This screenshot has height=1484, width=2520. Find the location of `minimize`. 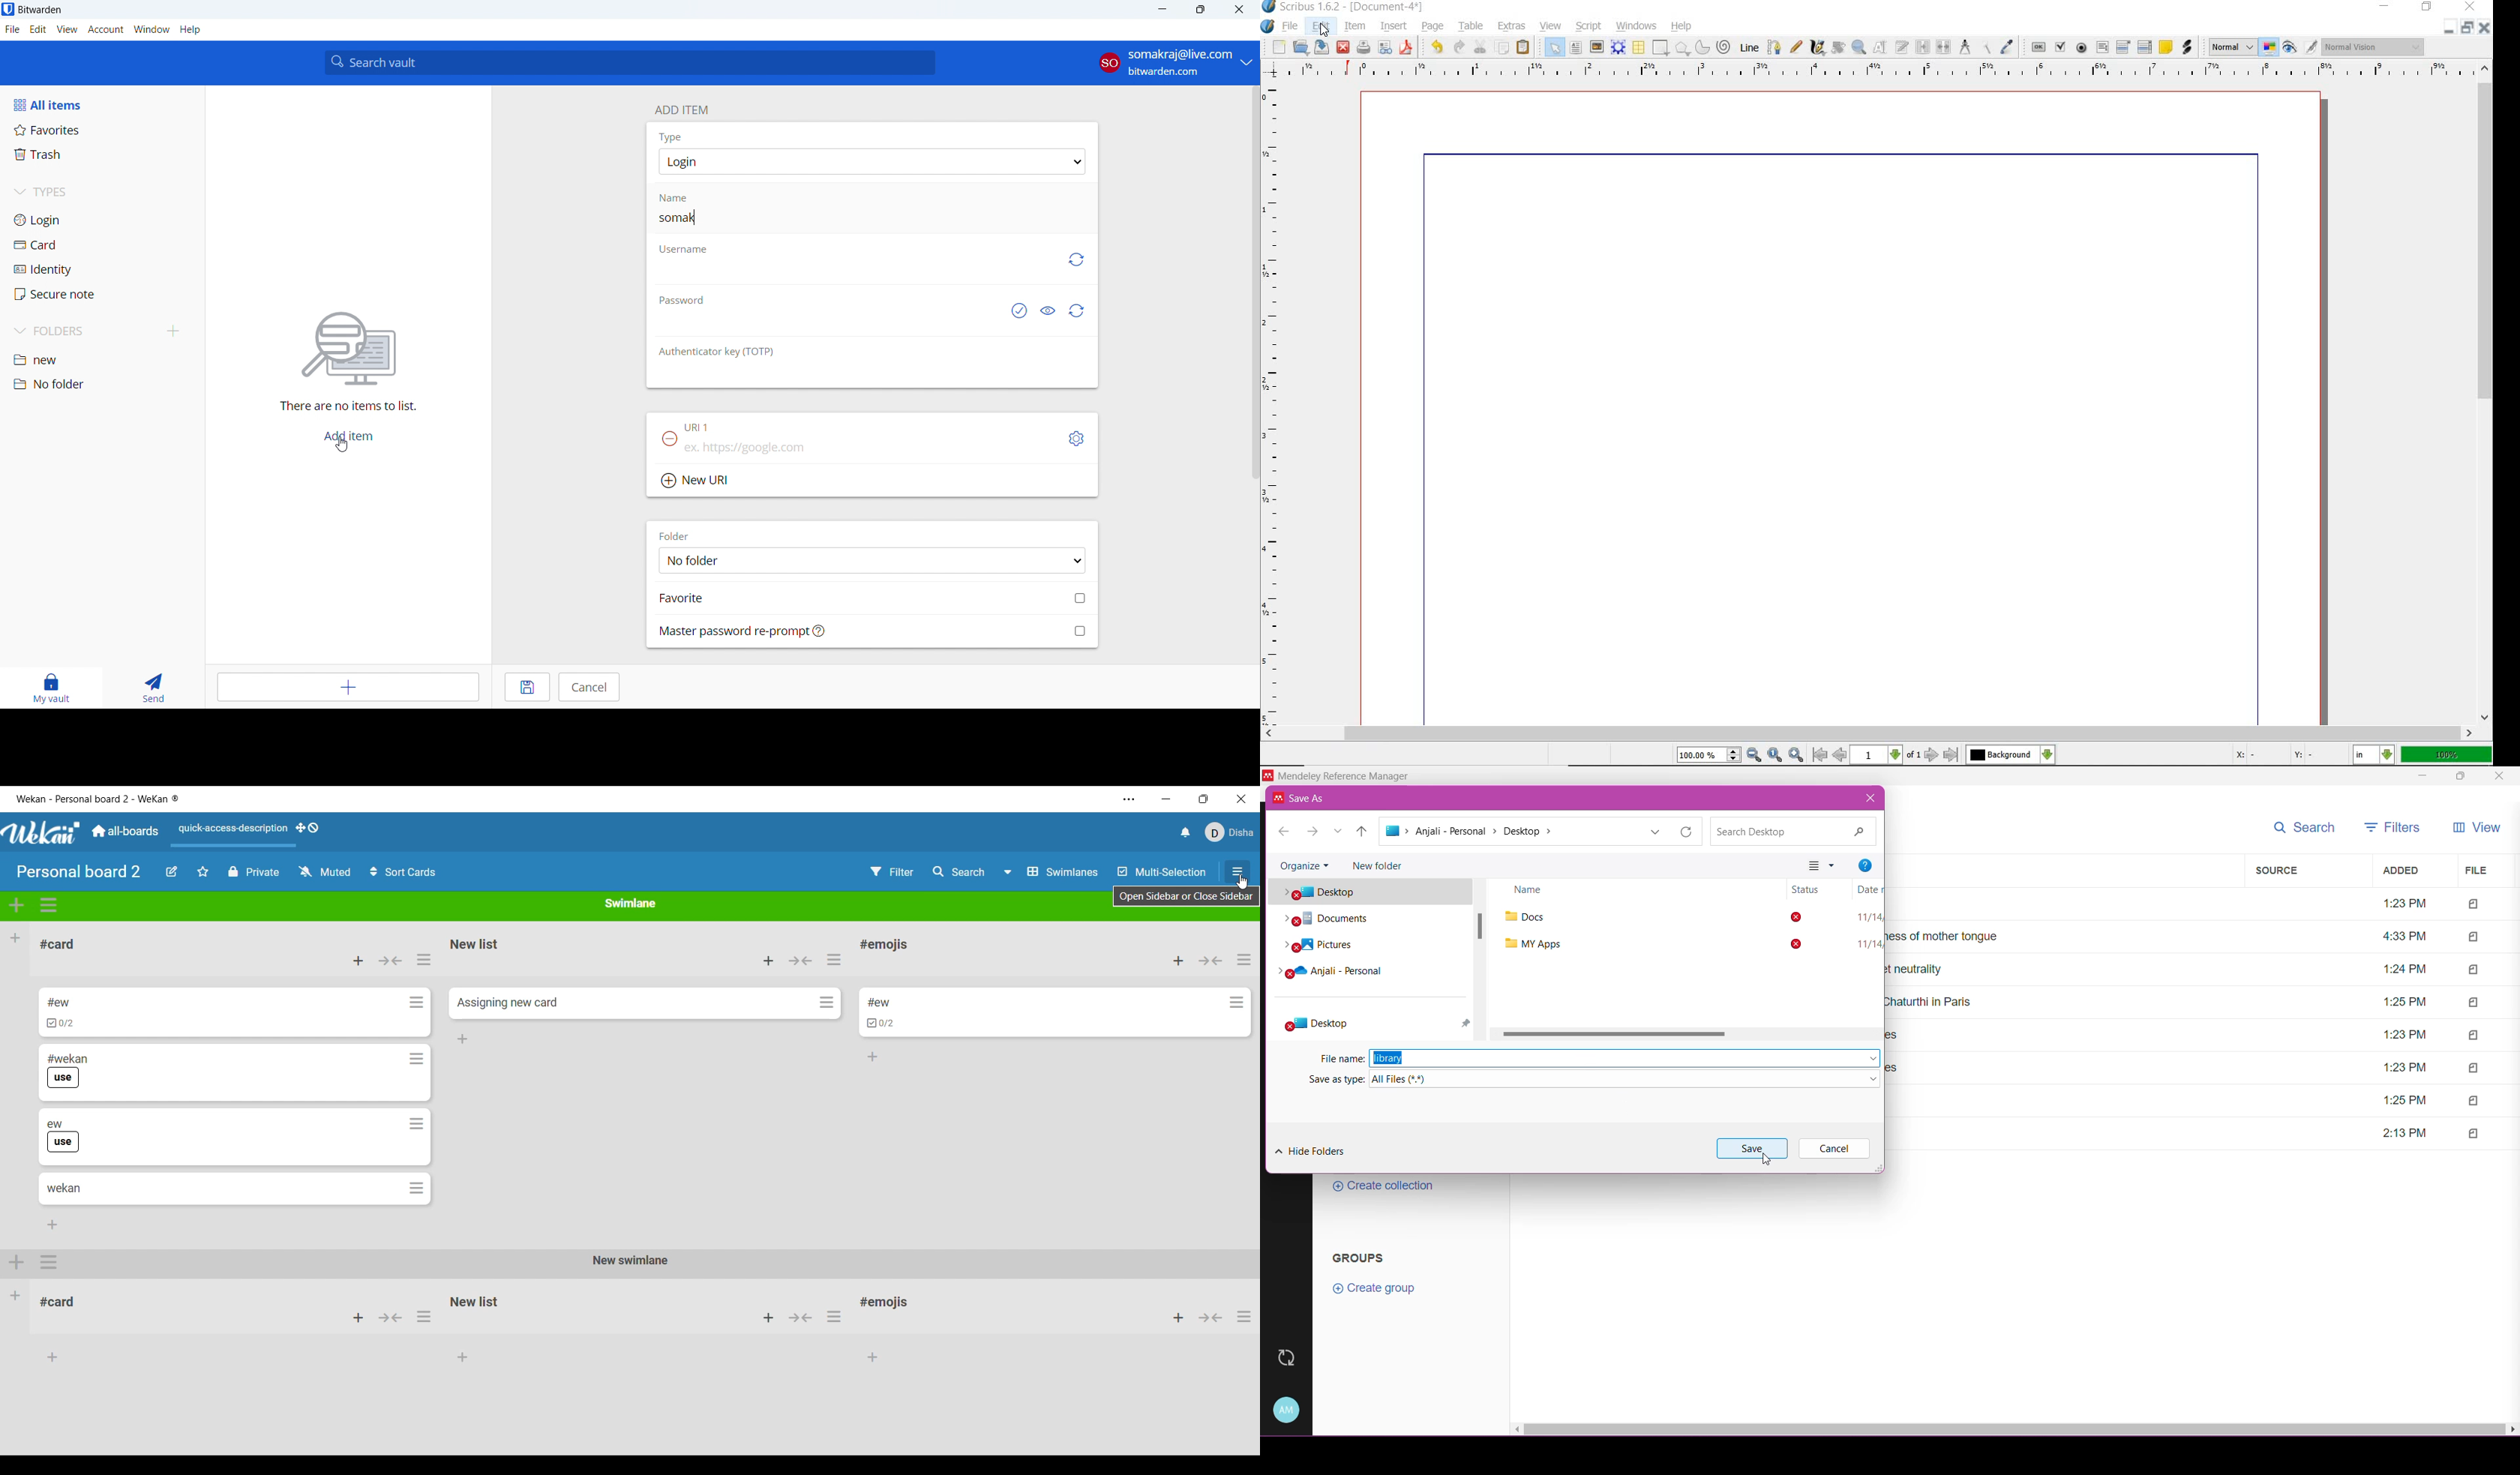

minimize is located at coordinates (2451, 27).